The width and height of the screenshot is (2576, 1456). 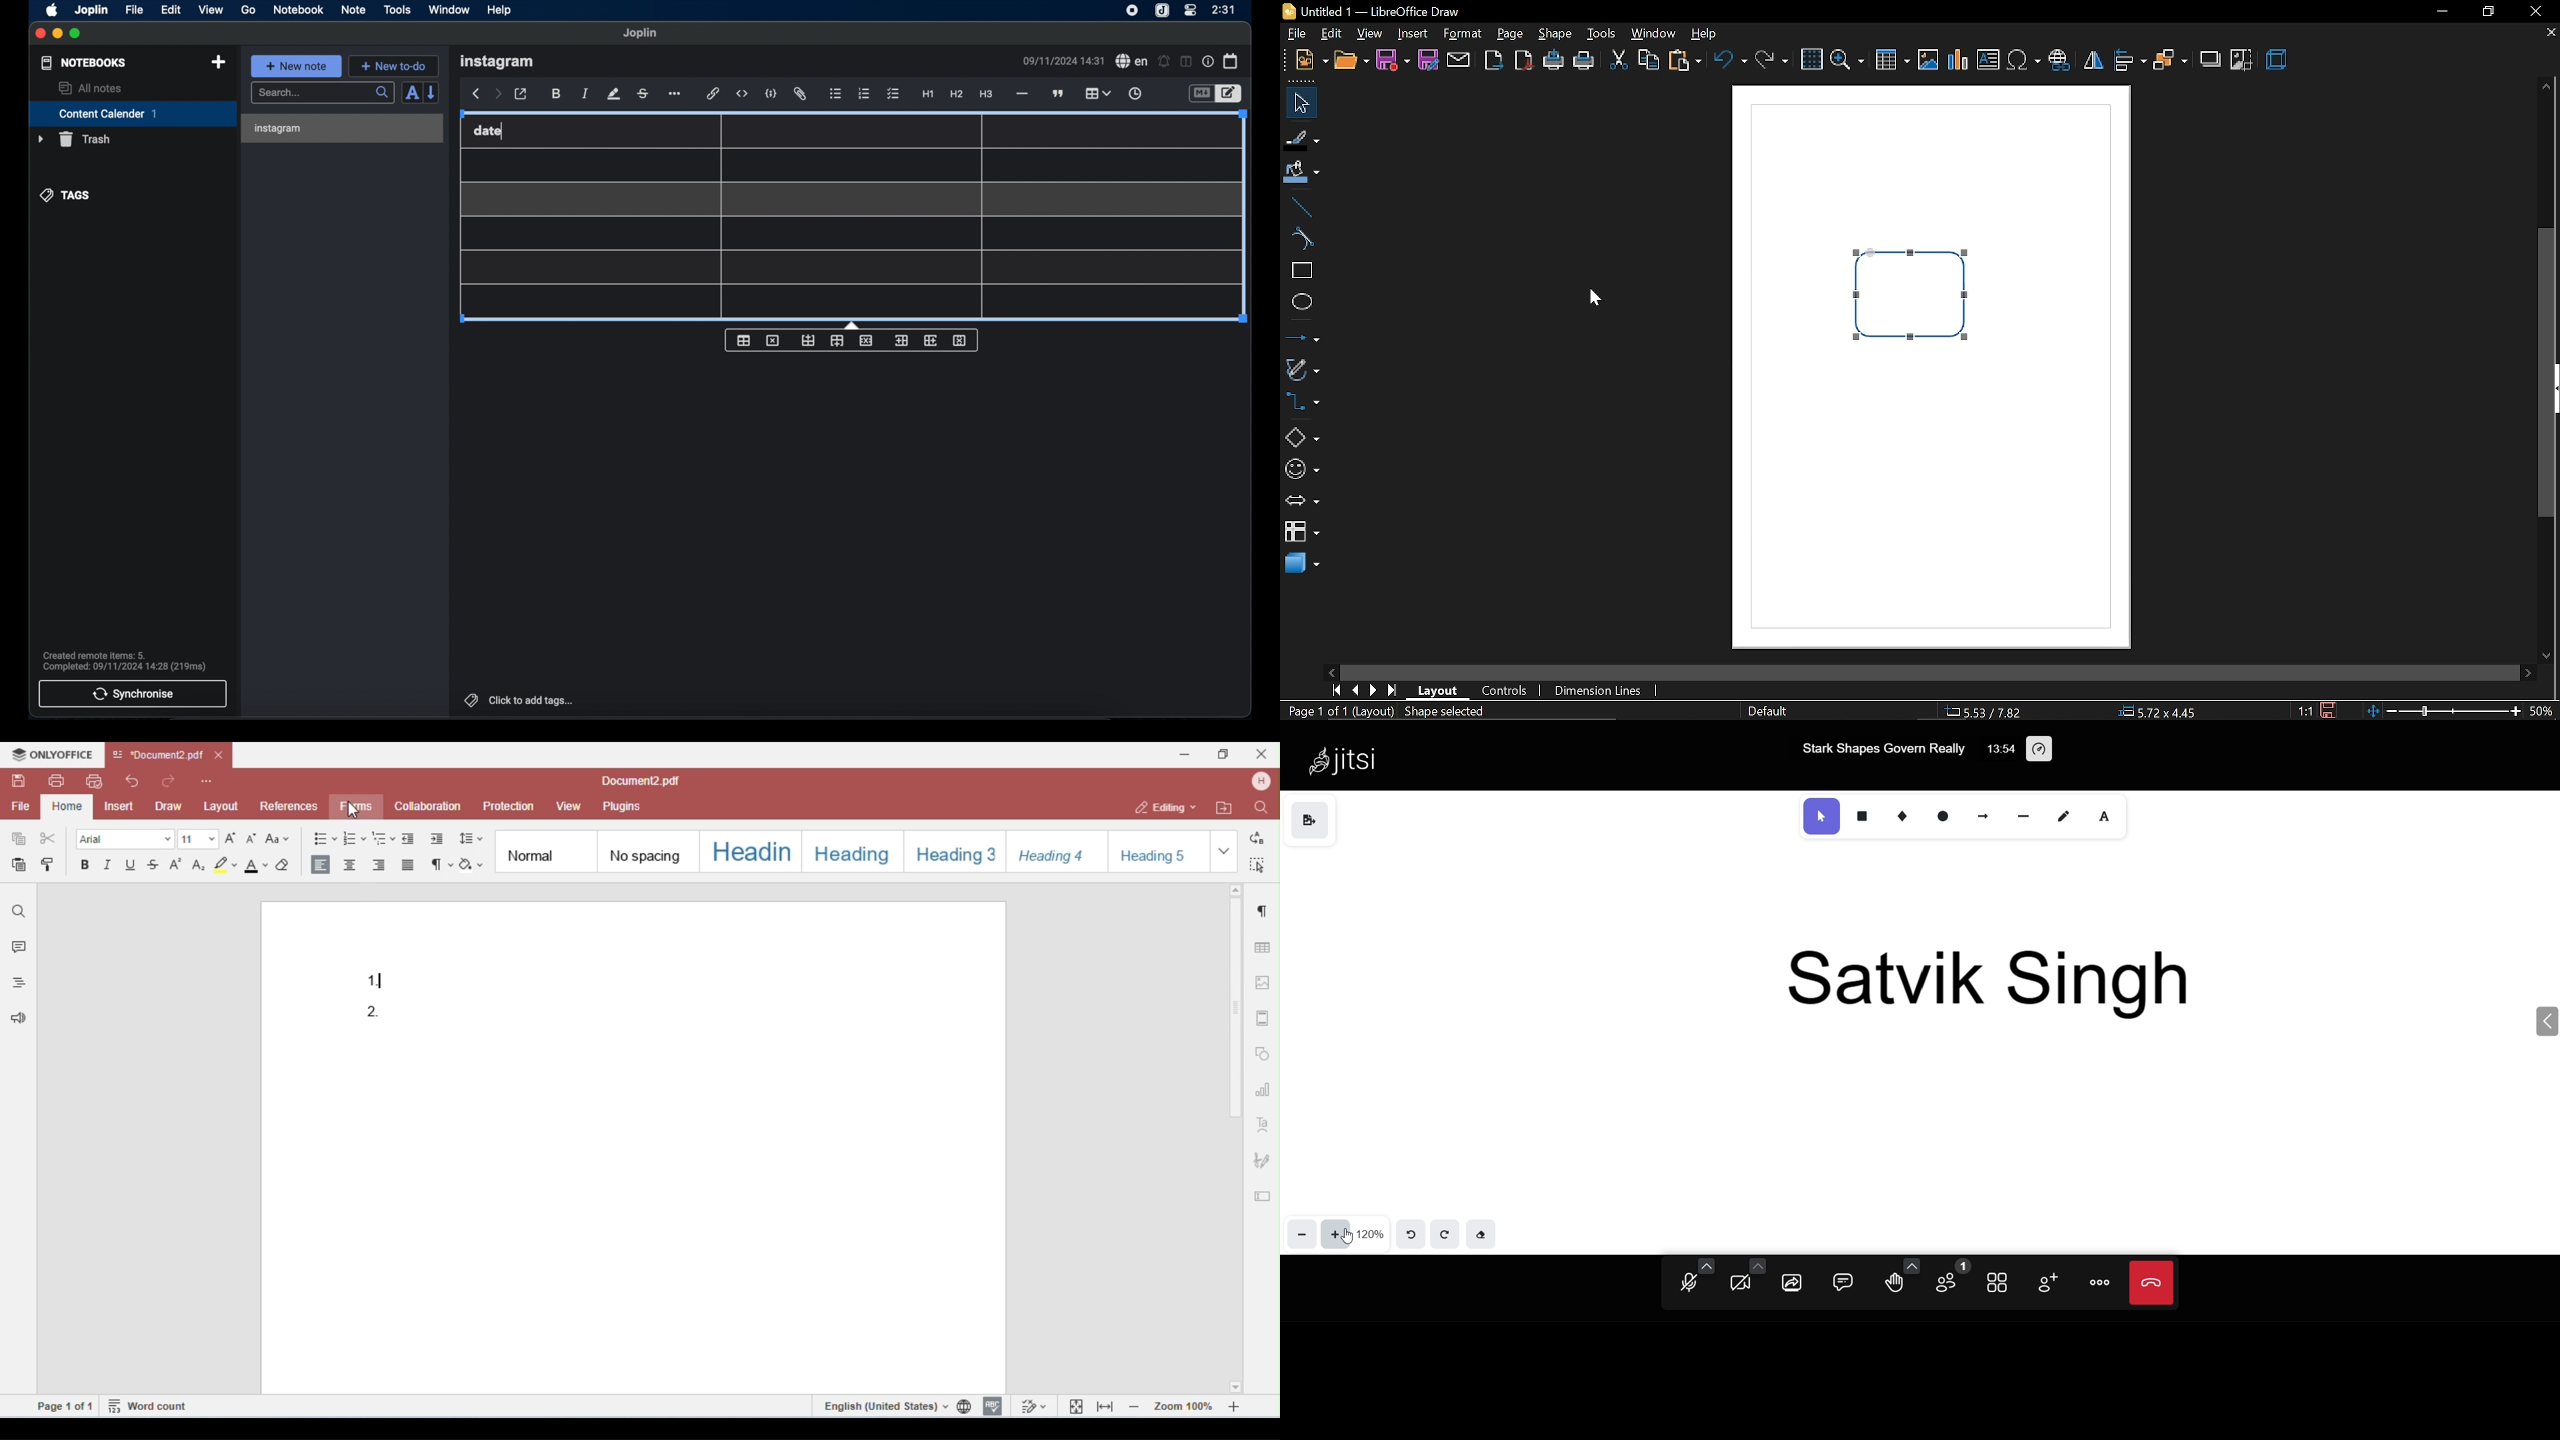 What do you see at coordinates (1452, 713) in the screenshot?
I see `selection ` at bounding box center [1452, 713].